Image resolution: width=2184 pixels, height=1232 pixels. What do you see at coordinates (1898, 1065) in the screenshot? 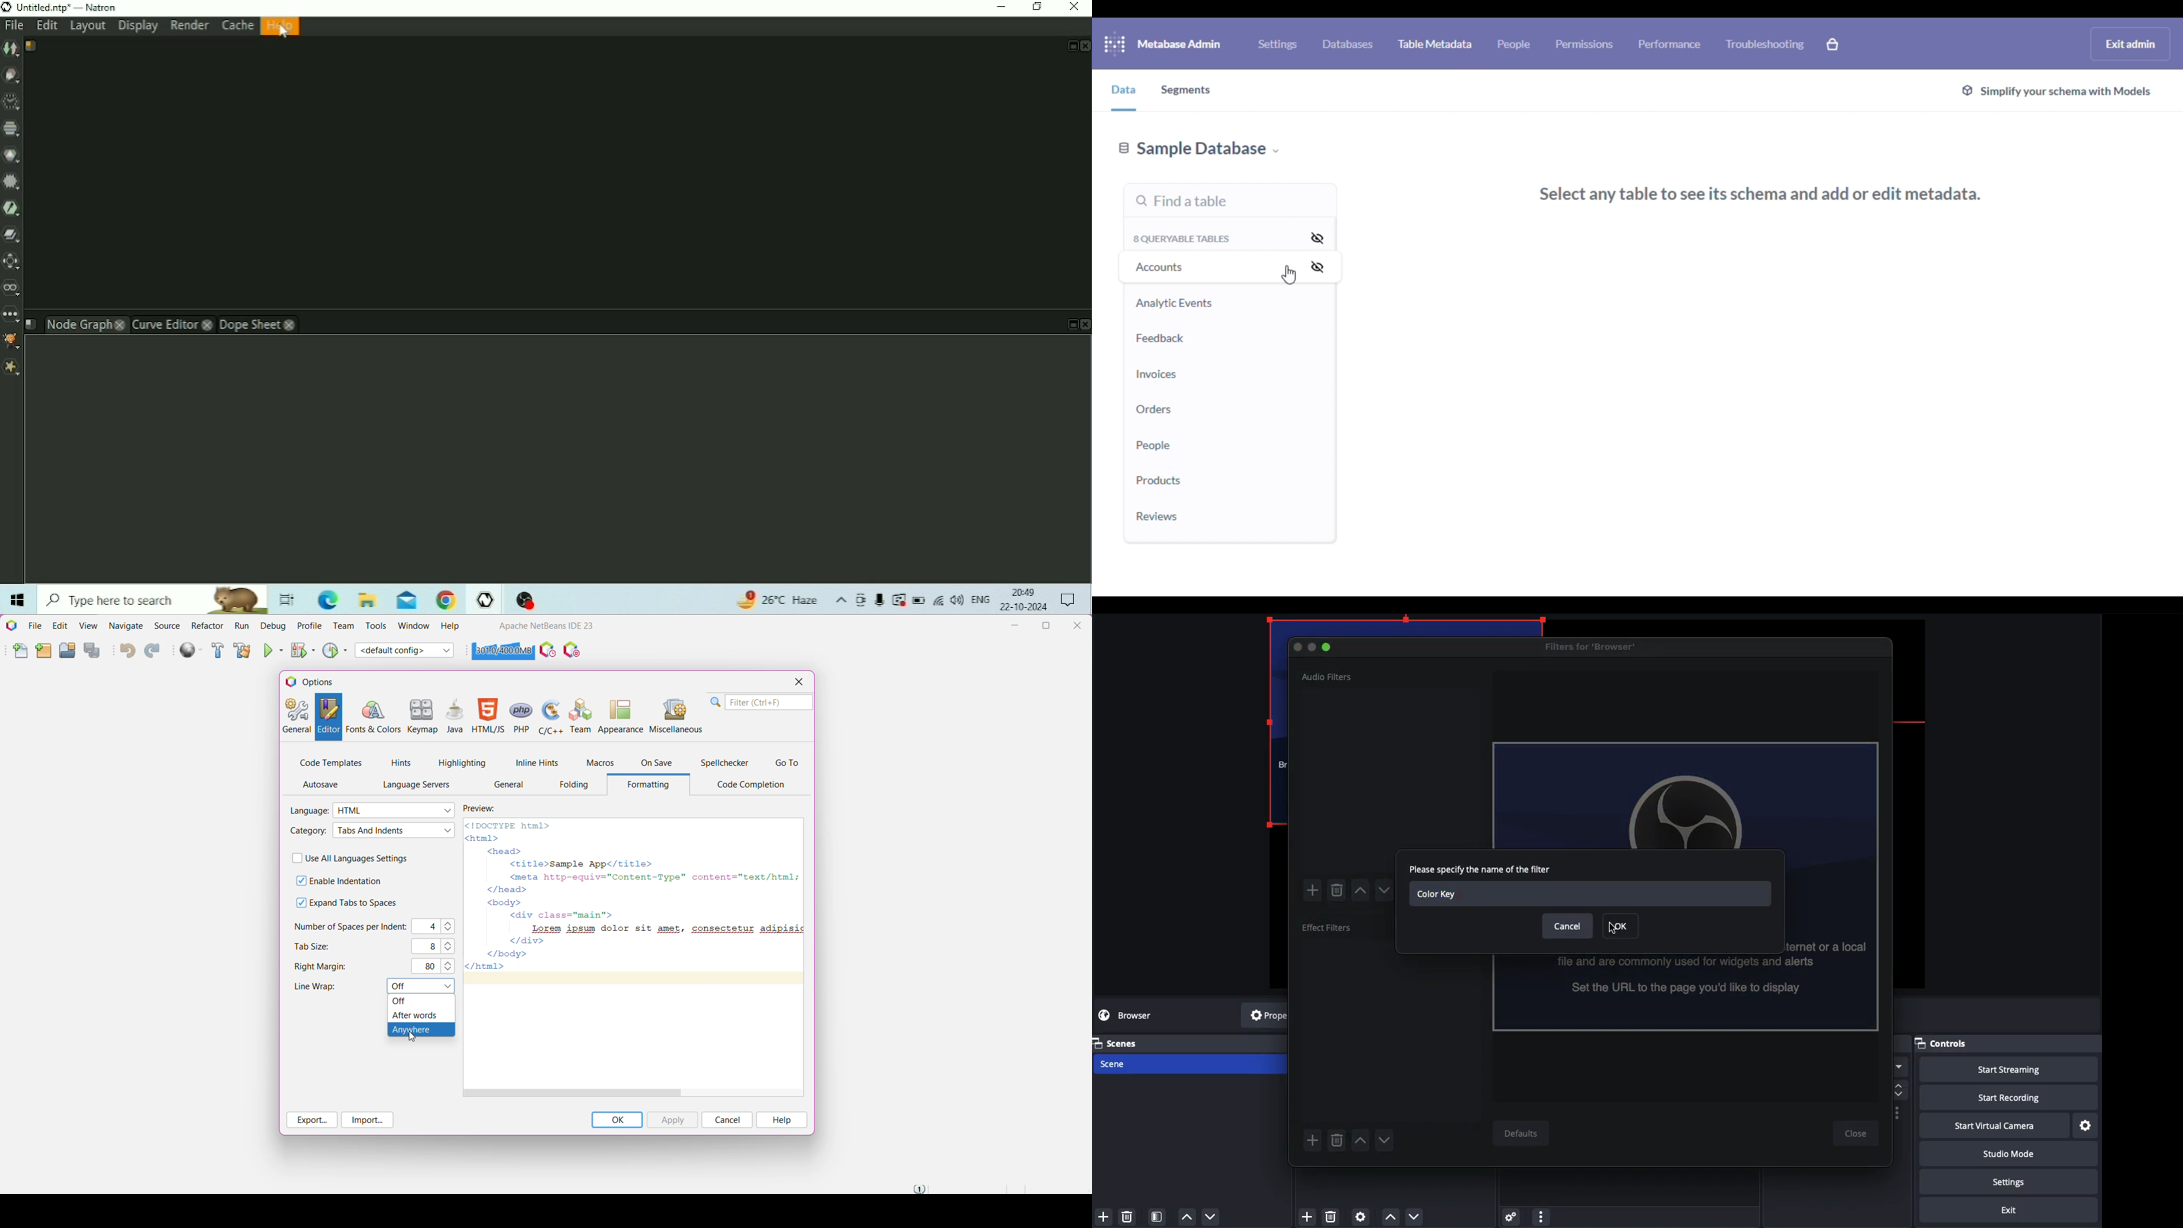
I see `more` at bounding box center [1898, 1065].